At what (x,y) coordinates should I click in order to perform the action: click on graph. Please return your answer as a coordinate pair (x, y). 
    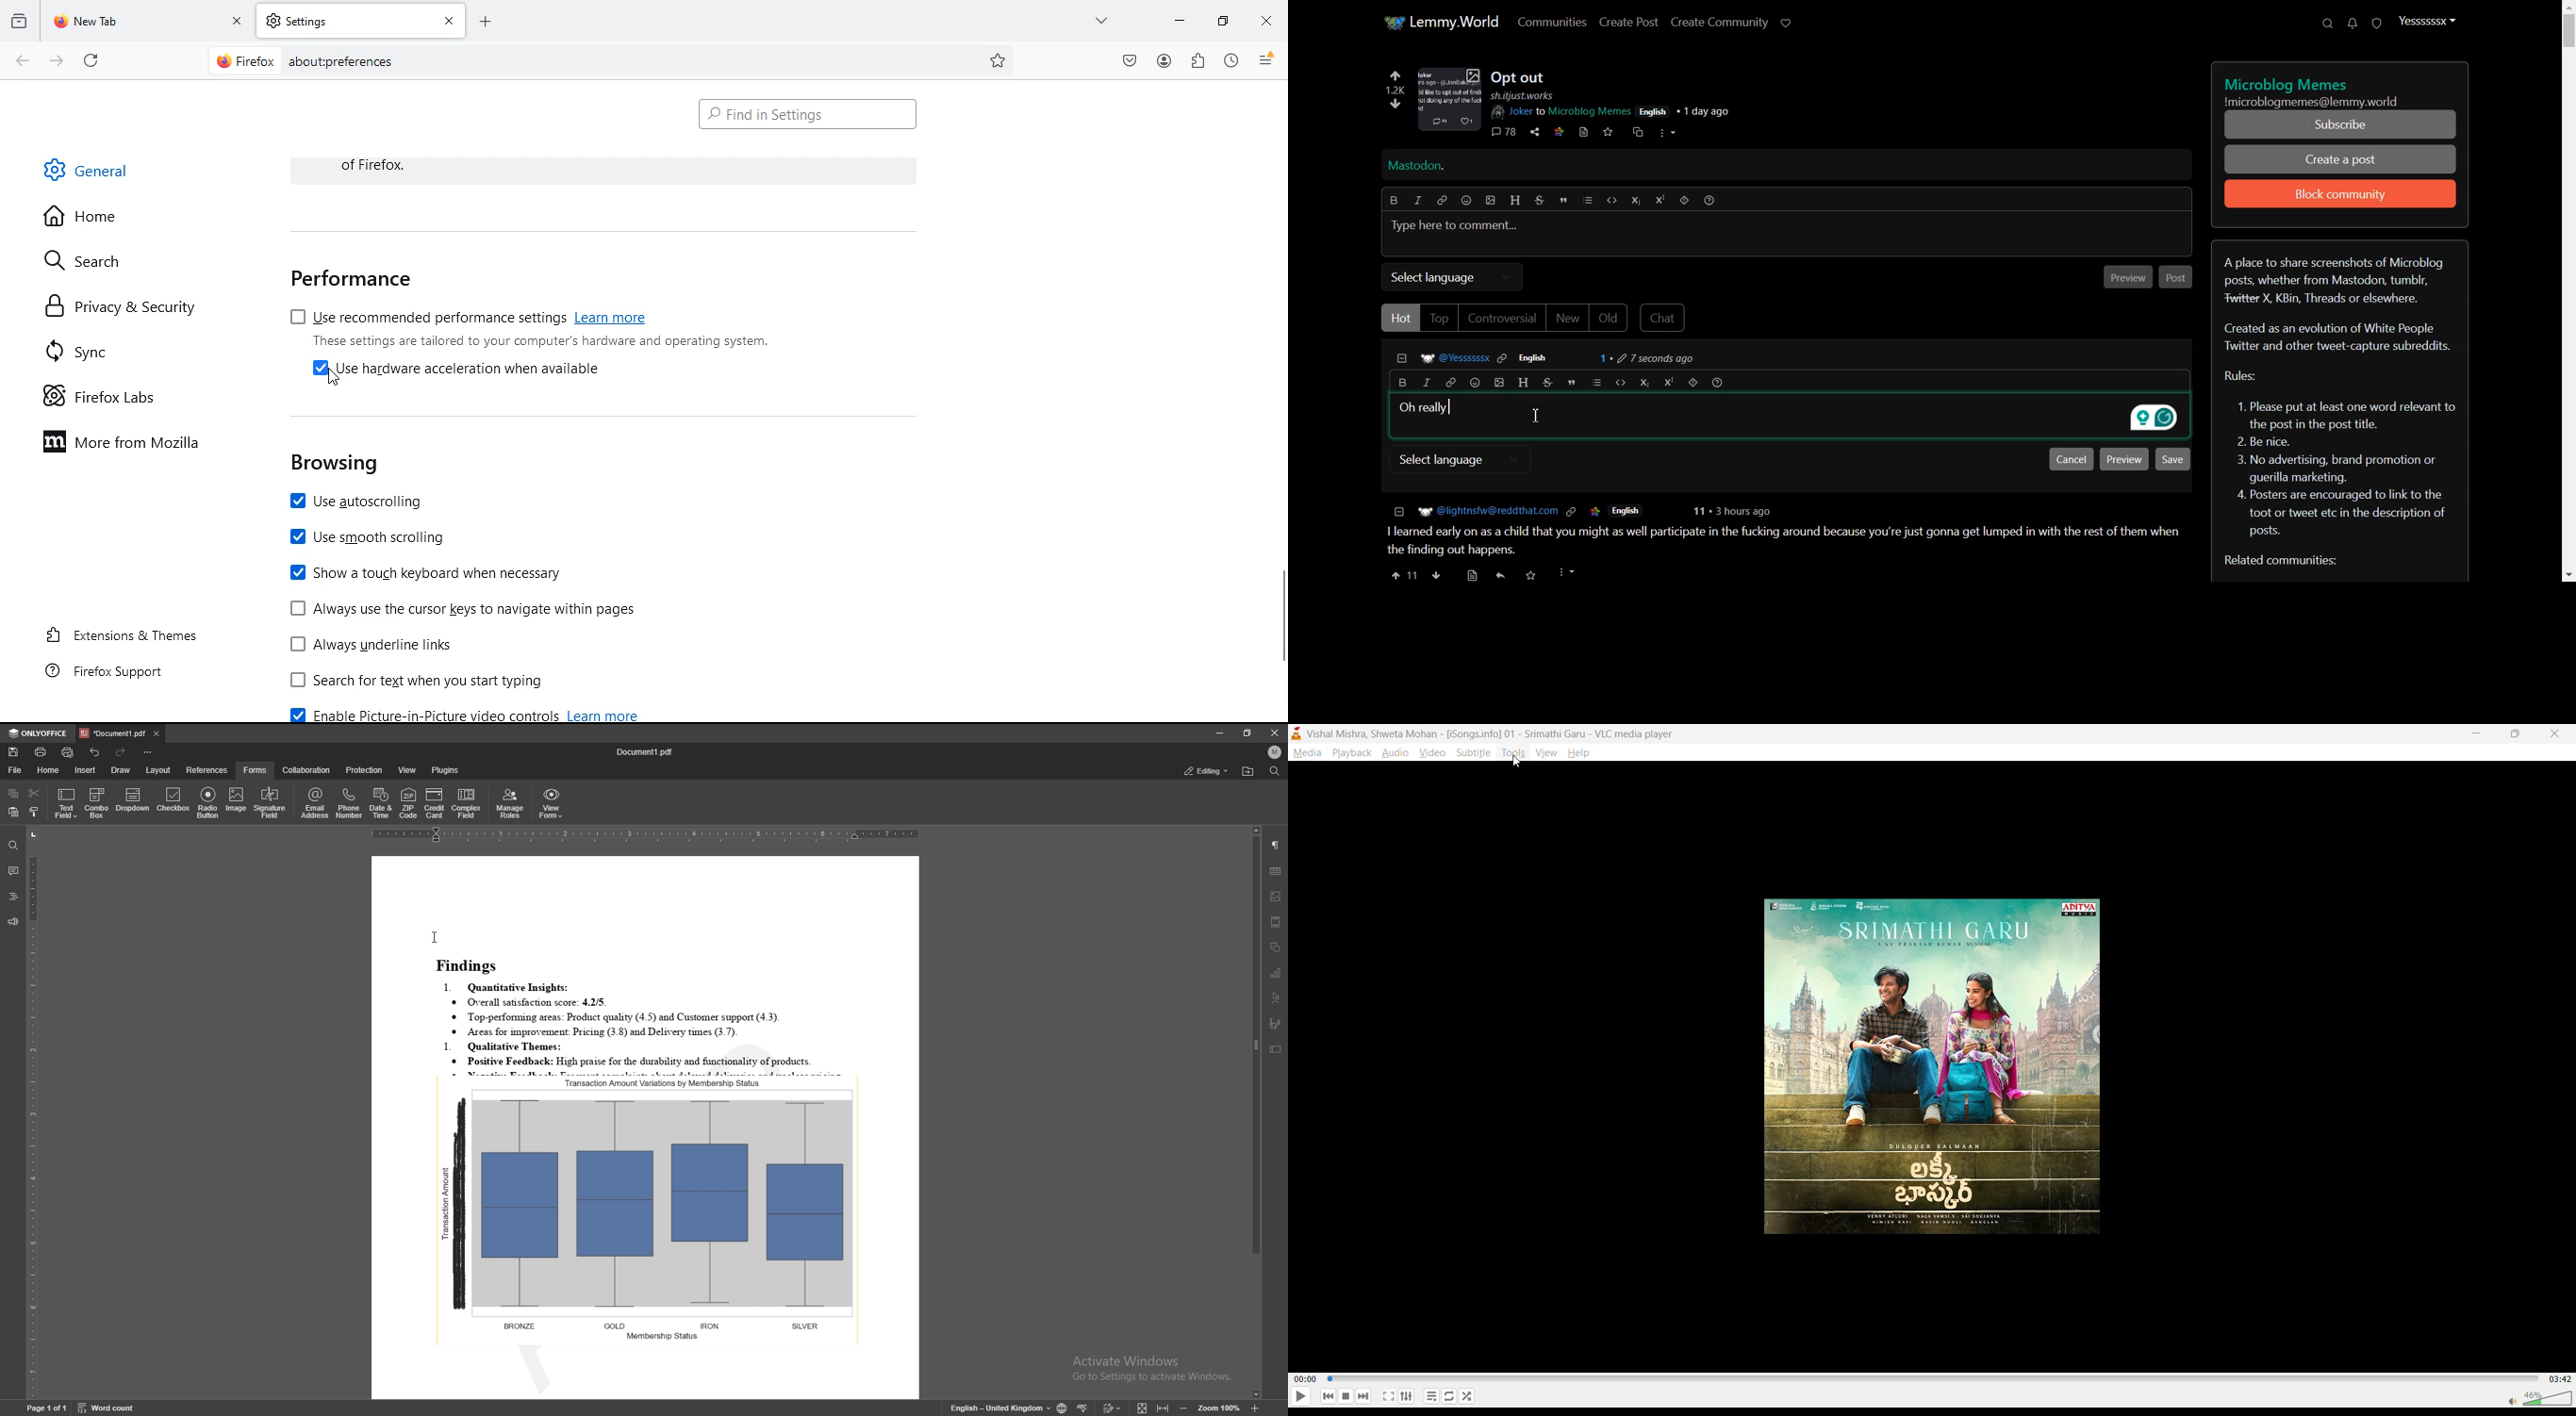
    Looking at the image, I should click on (651, 1209).